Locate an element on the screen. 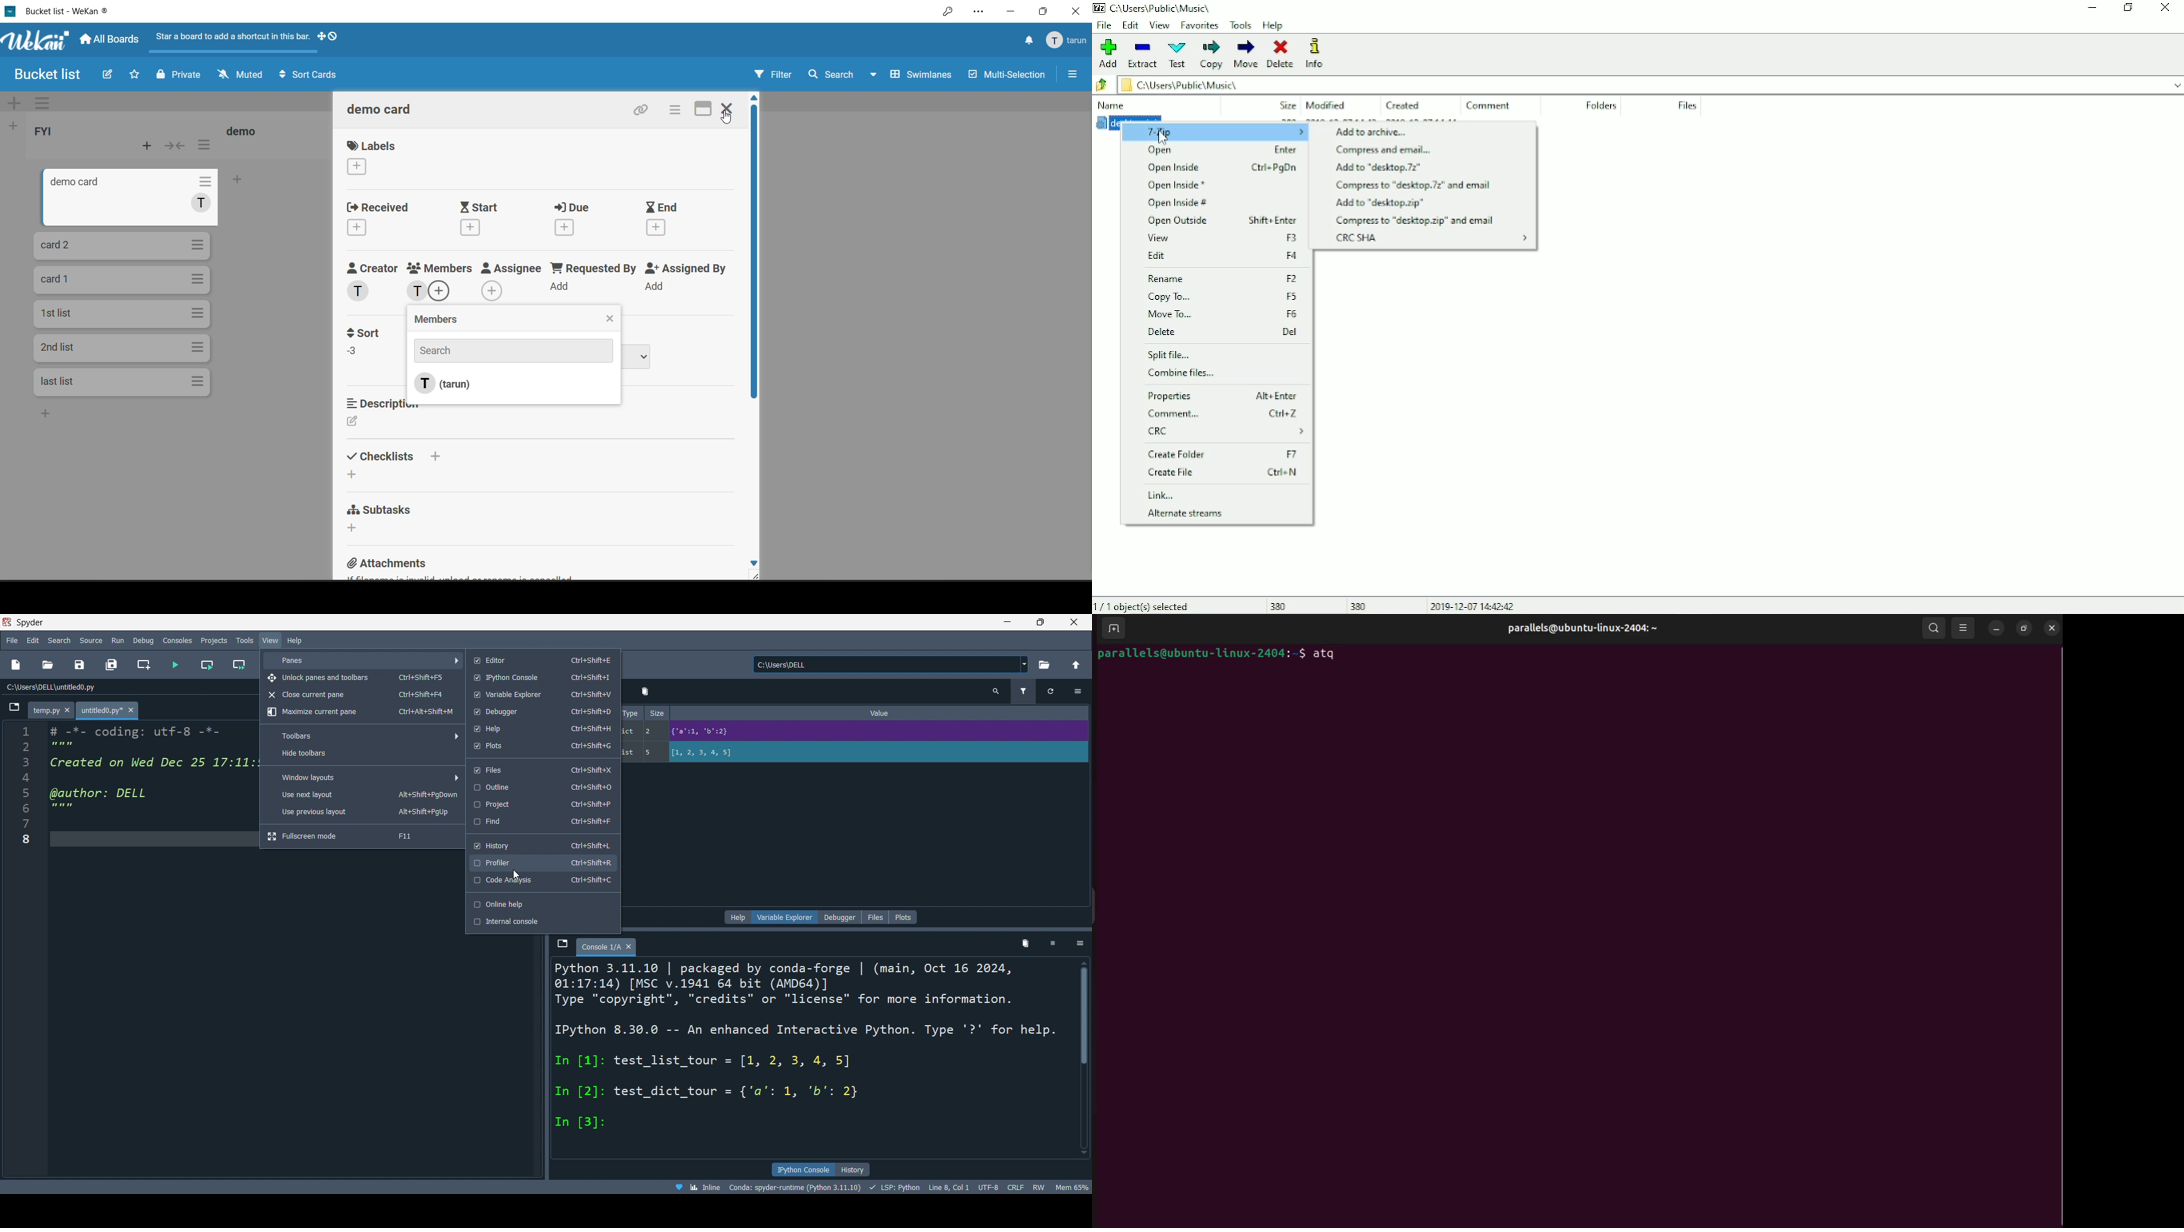  checklists is located at coordinates (400, 457).